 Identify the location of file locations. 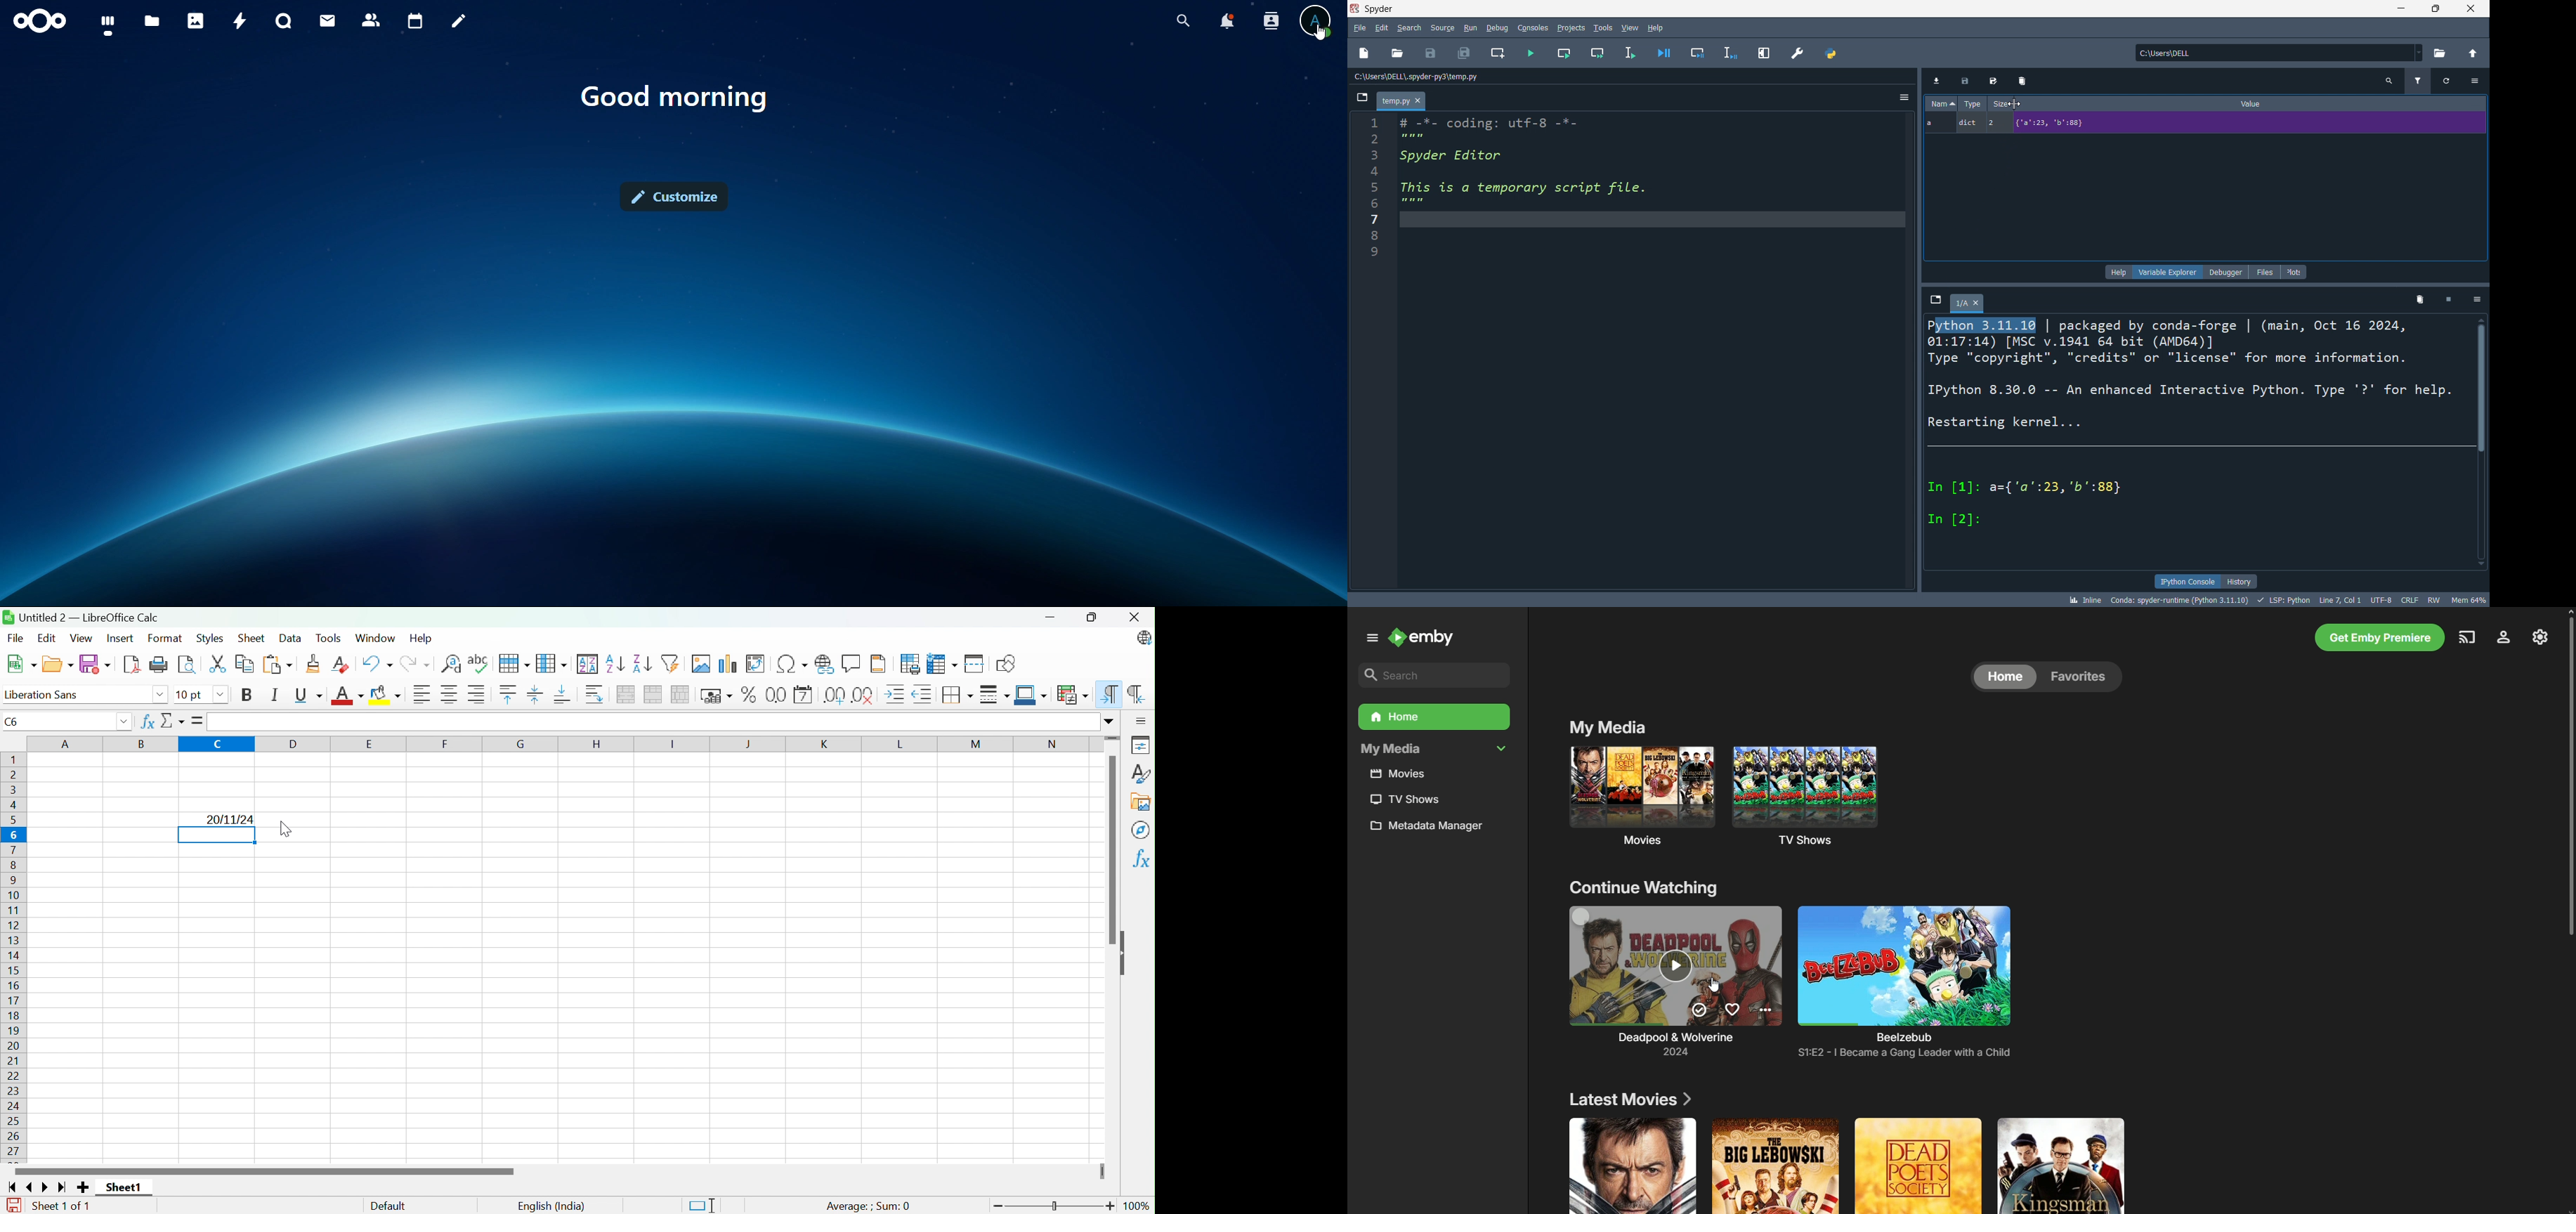
(1624, 76).